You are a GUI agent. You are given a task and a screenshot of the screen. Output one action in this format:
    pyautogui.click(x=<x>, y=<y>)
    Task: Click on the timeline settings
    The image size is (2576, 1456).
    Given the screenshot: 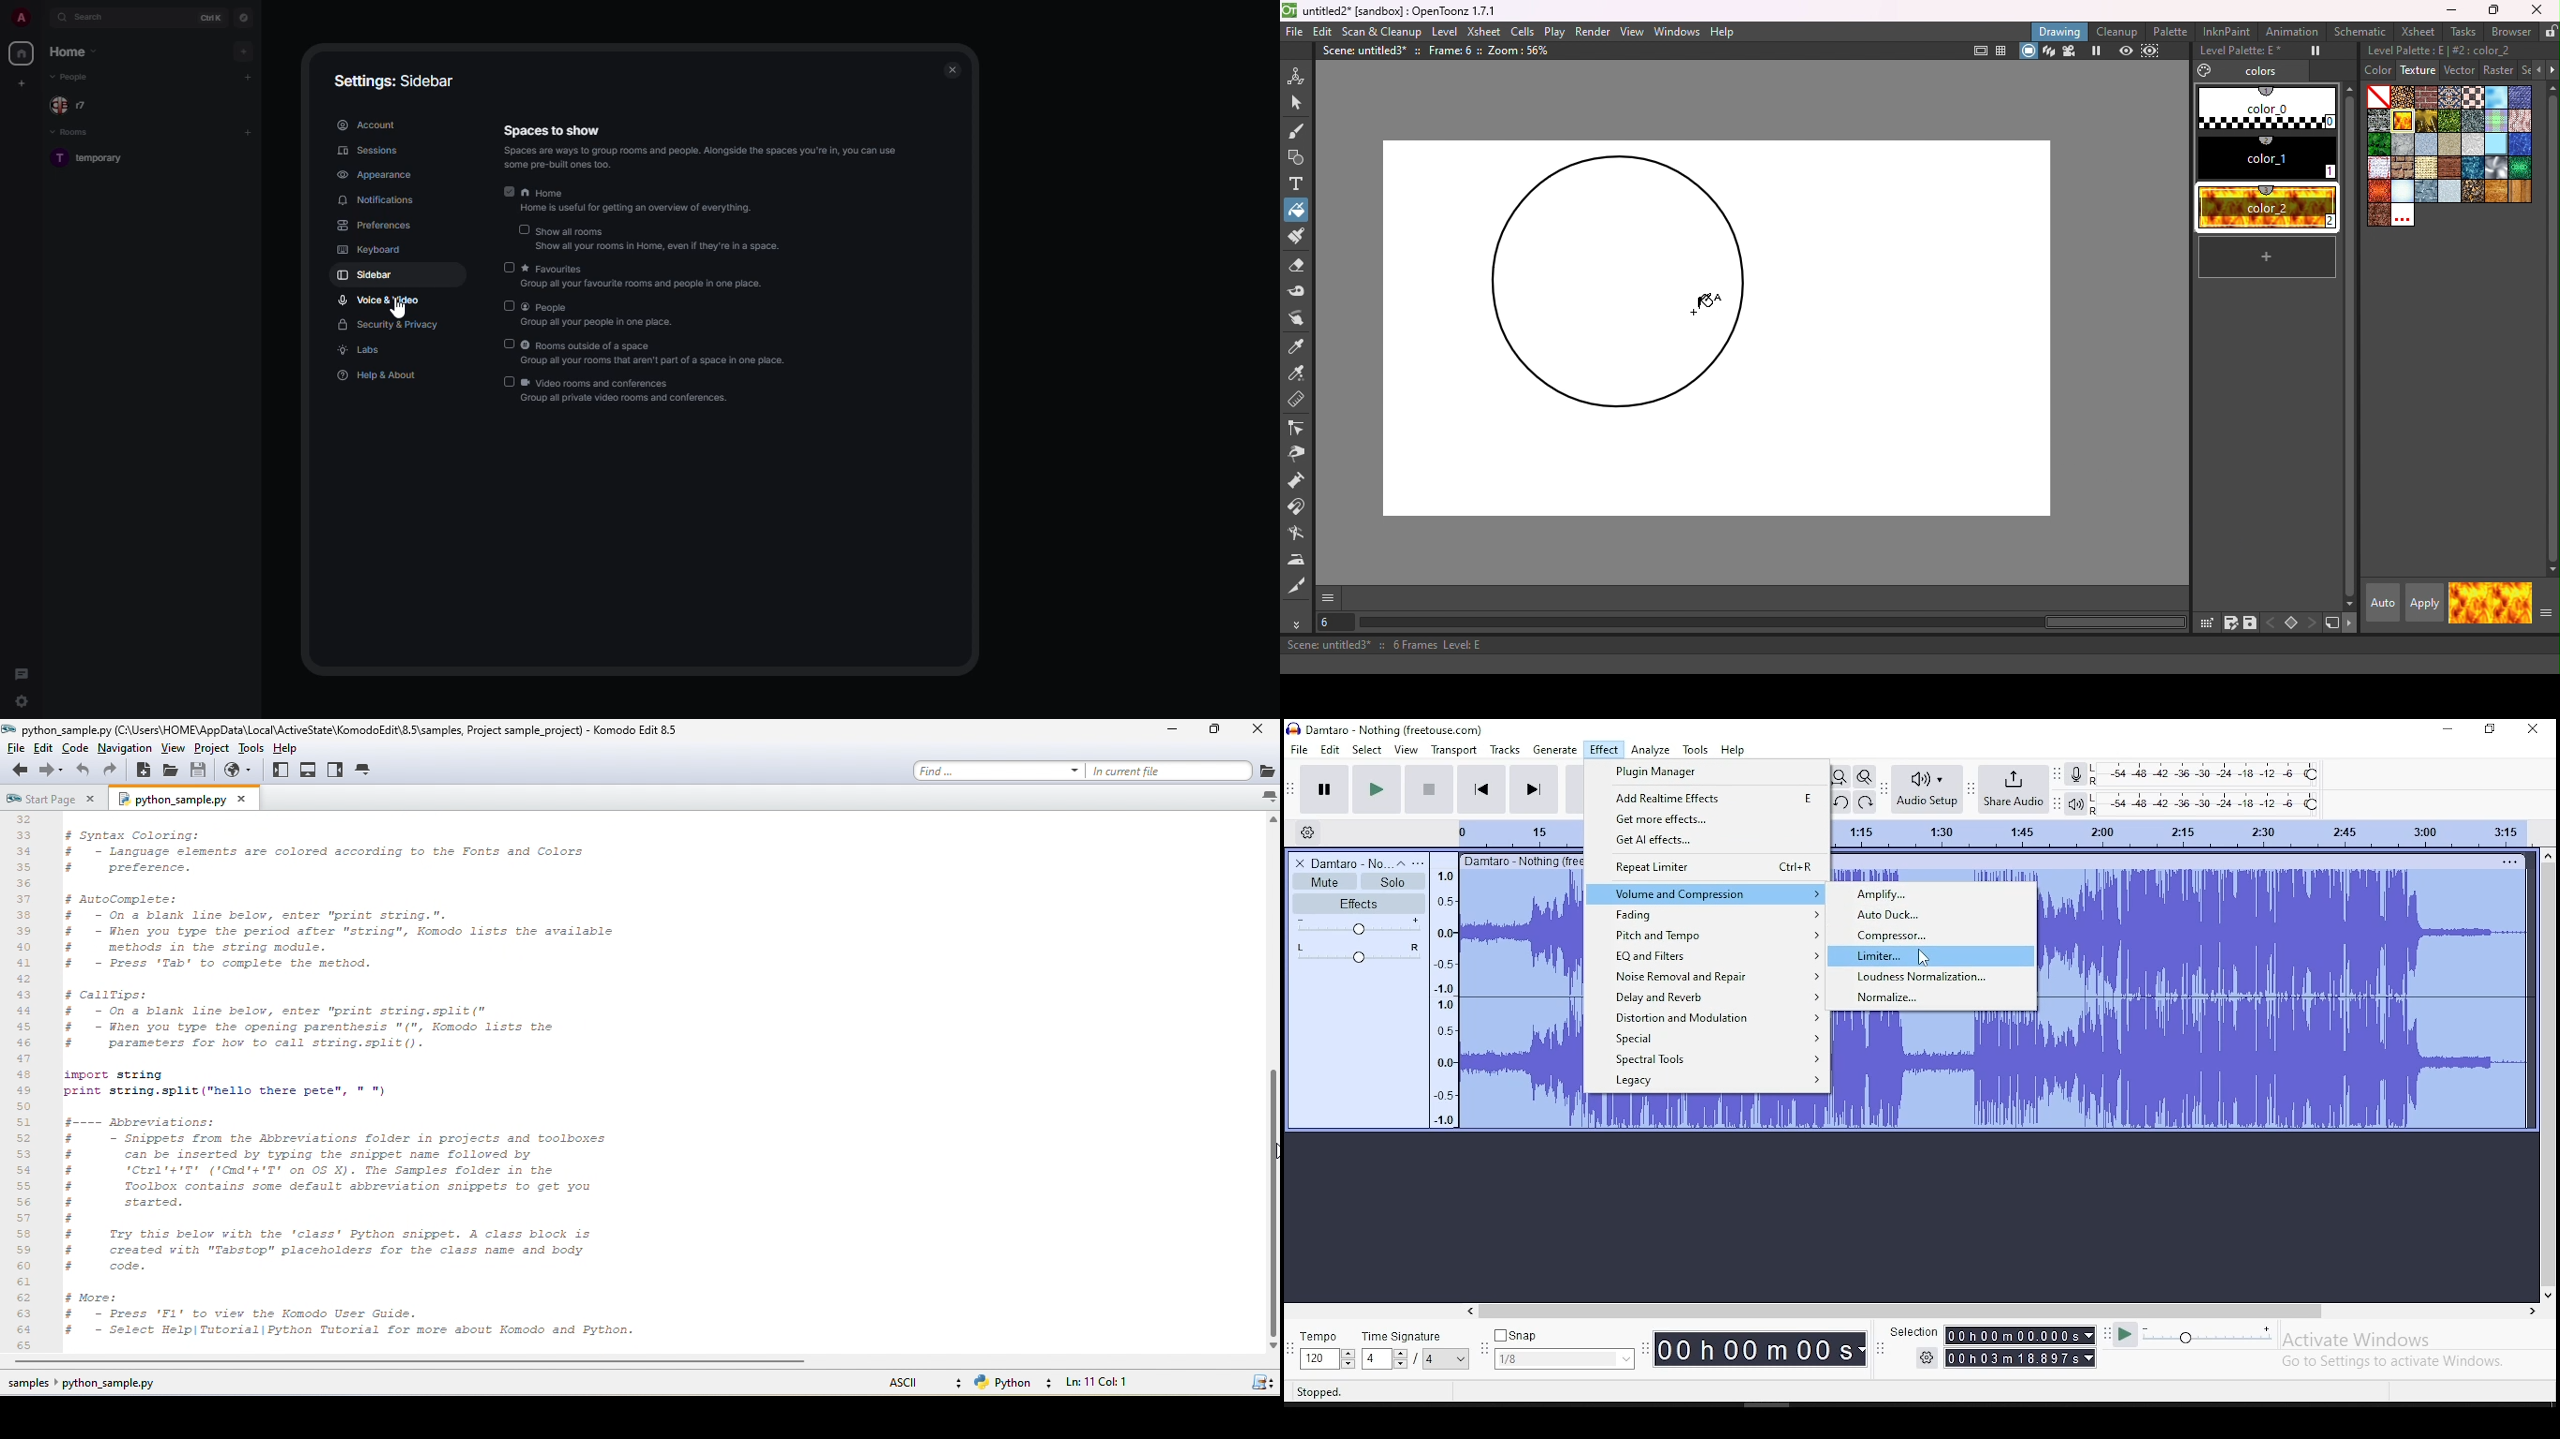 What is the action you would take?
    pyautogui.click(x=1308, y=832)
    